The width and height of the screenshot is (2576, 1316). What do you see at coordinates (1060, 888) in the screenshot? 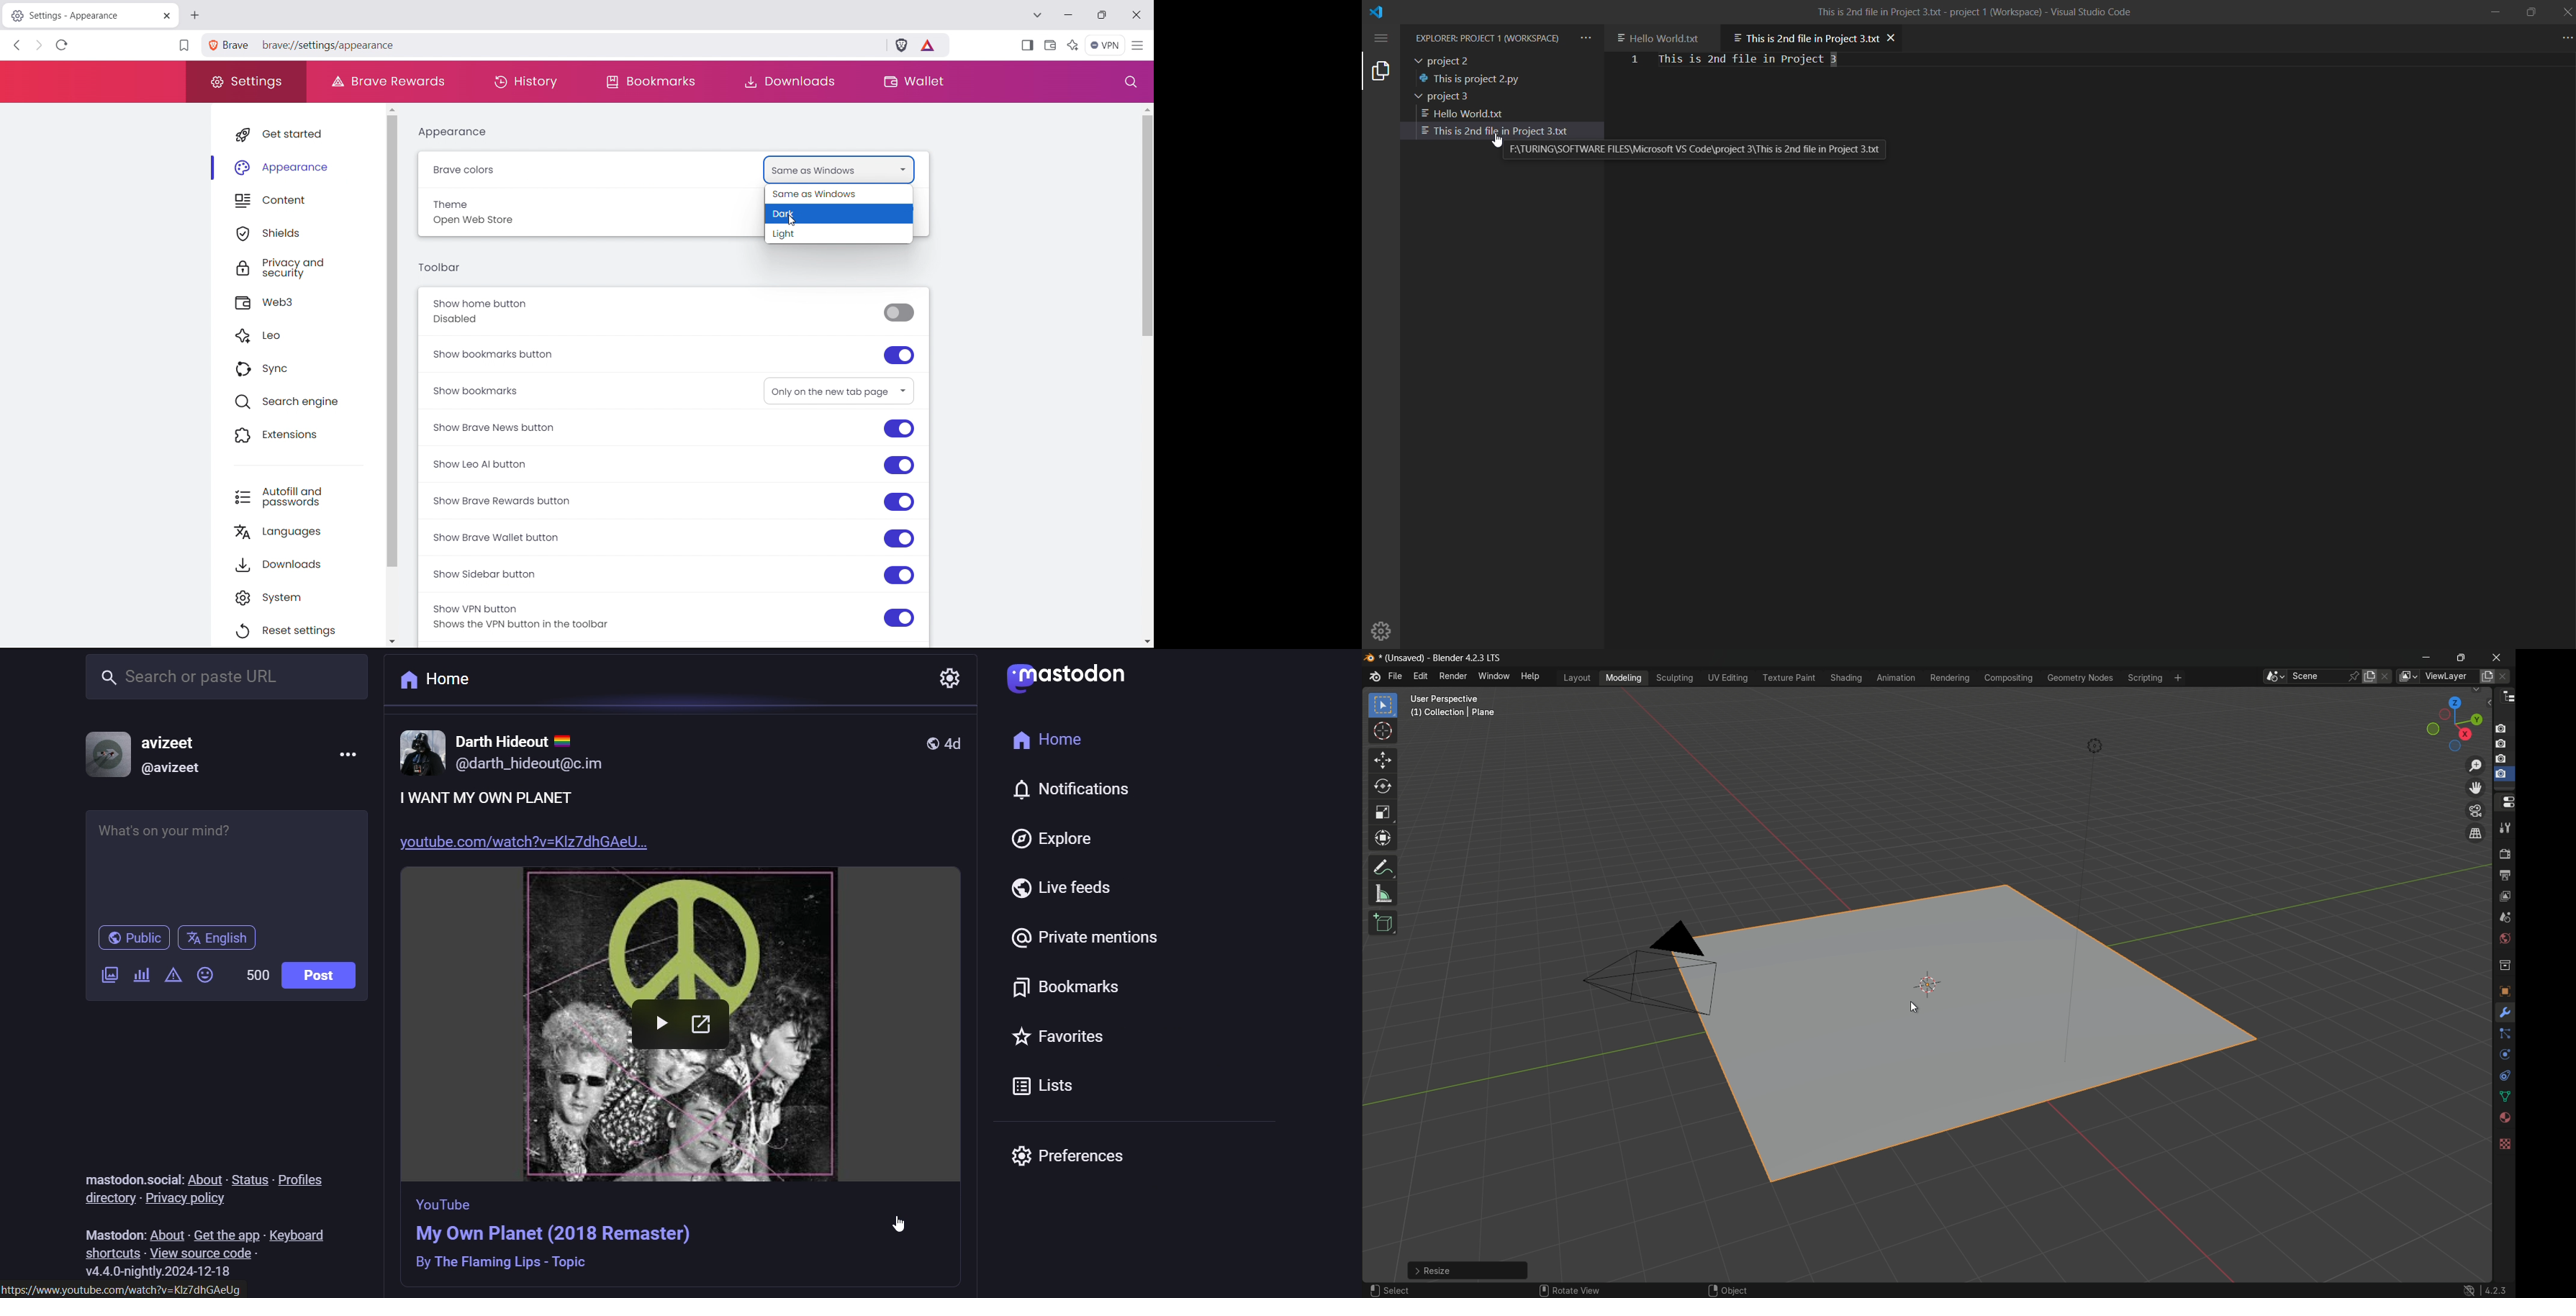
I see `live feeds` at bounding box center [1060, 888].